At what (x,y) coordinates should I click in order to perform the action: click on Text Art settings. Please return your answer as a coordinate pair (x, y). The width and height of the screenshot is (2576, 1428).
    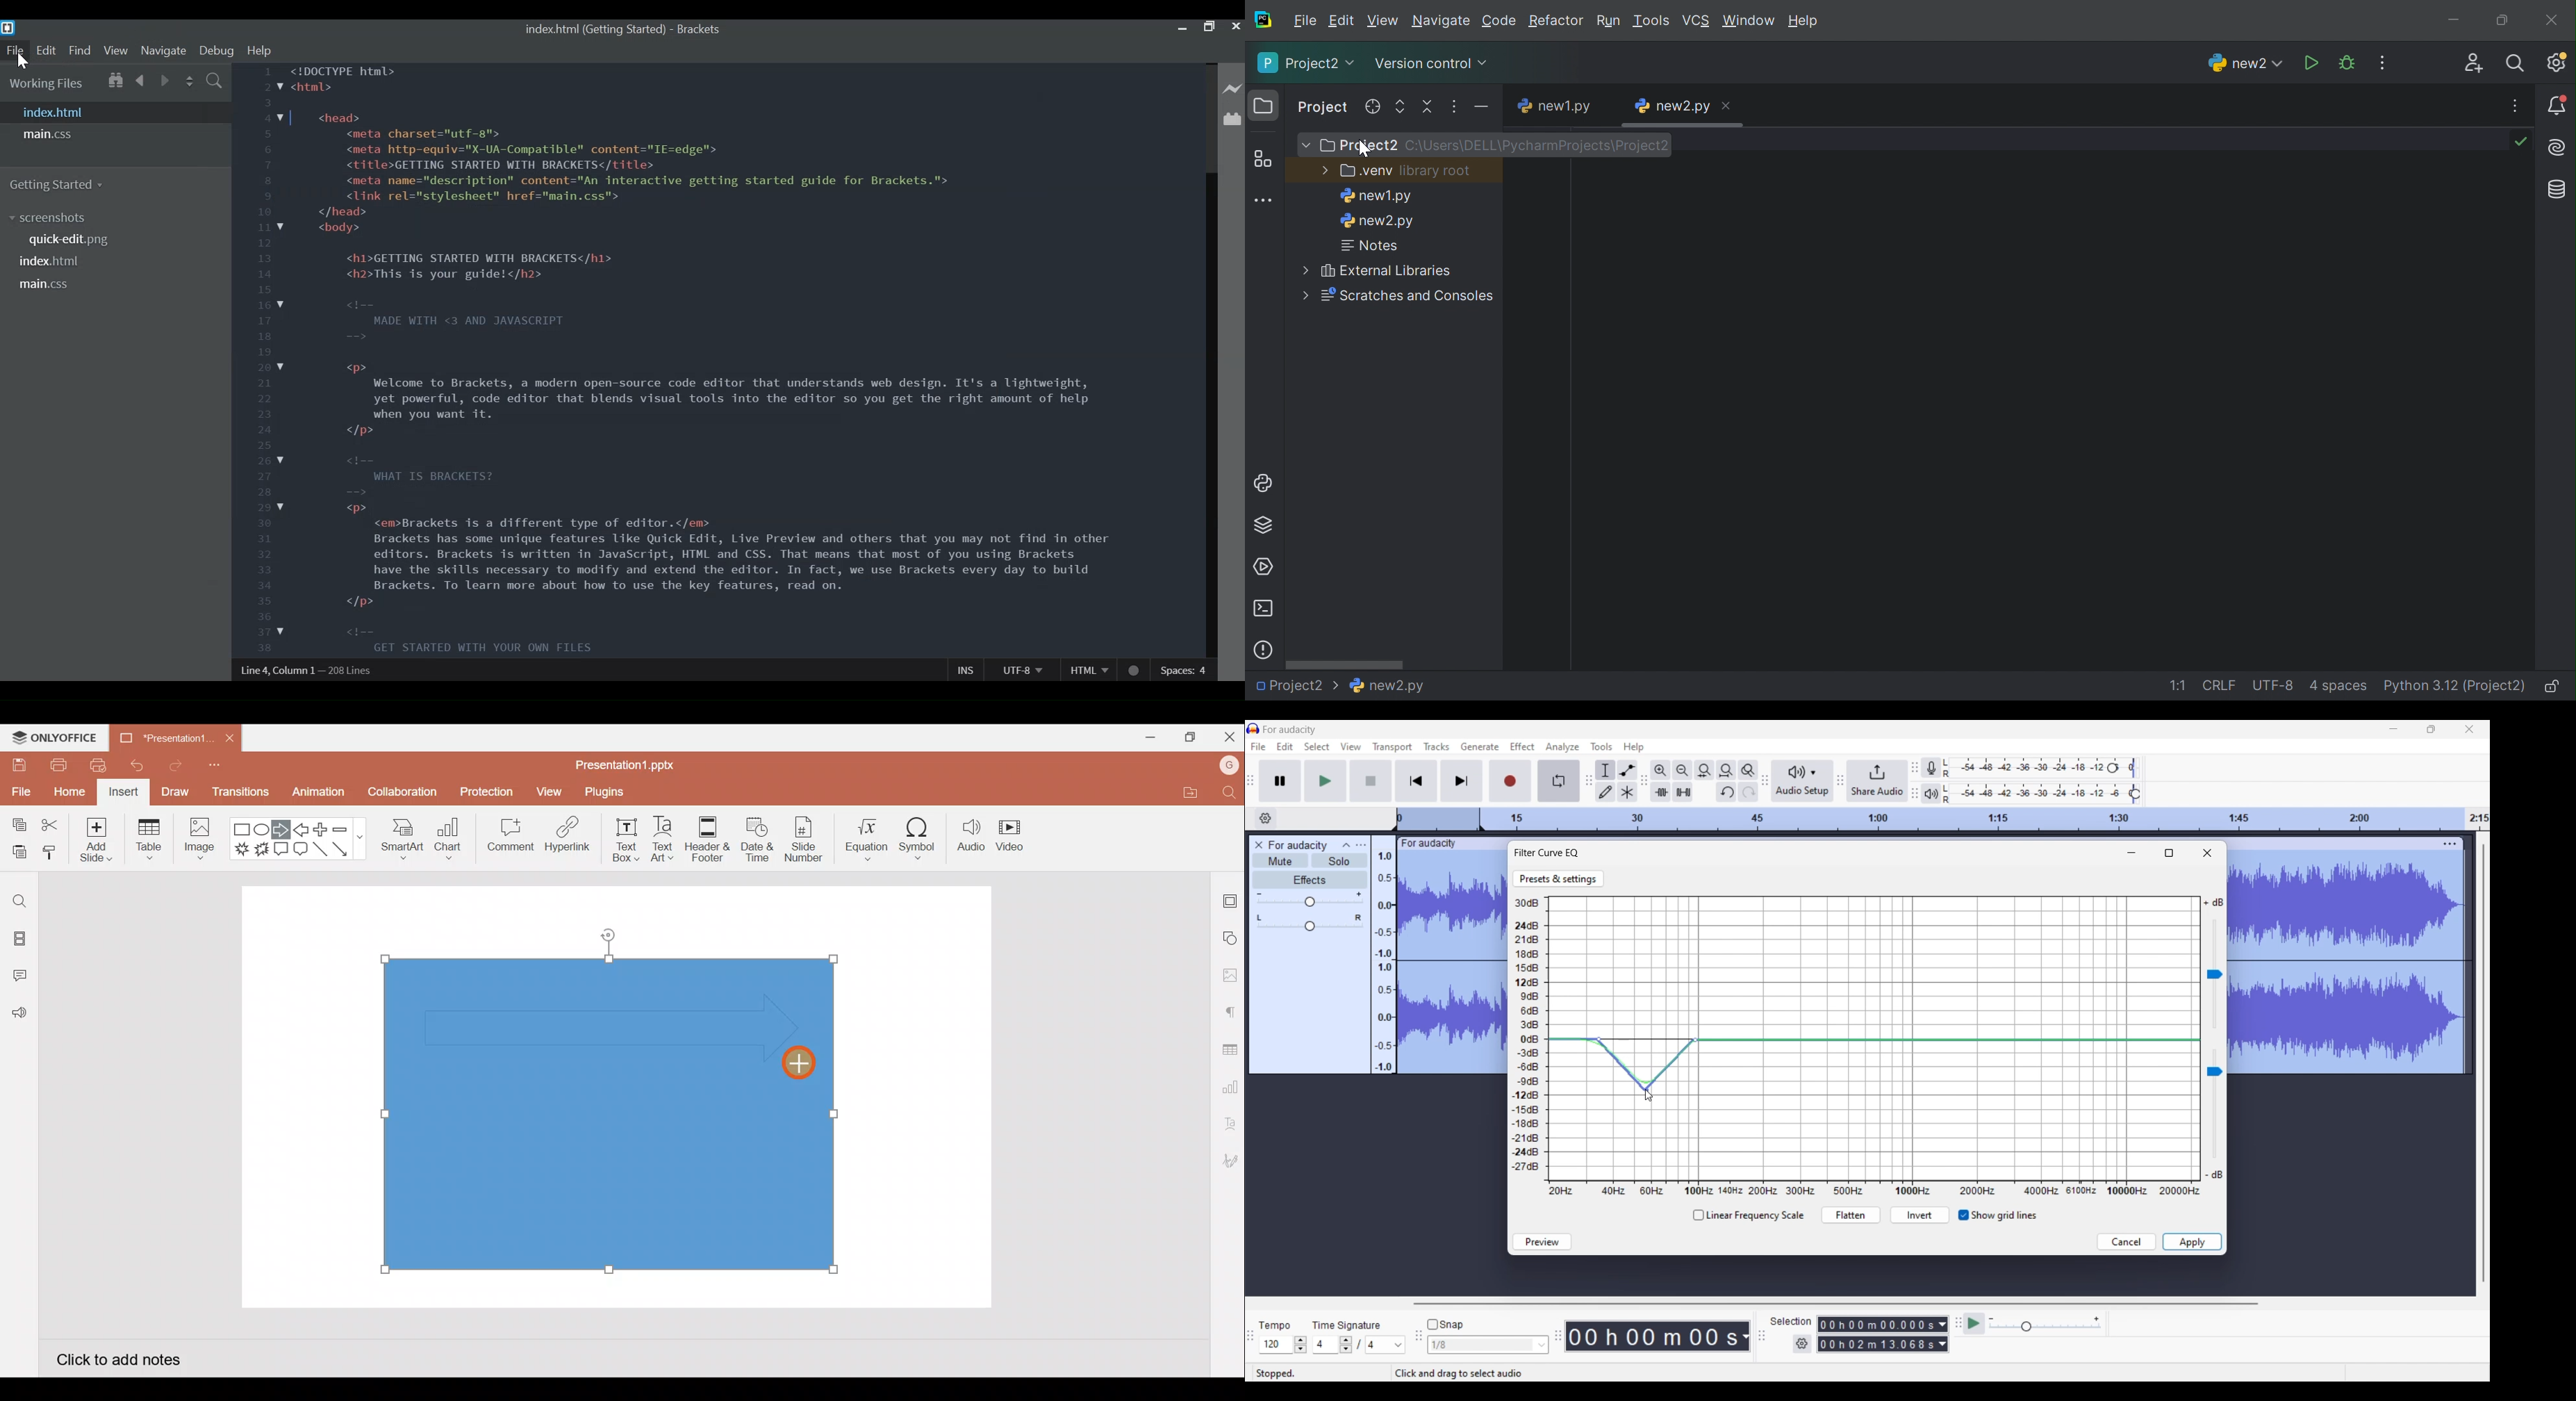
    Looking at the image, I should click on (1229, 1124).